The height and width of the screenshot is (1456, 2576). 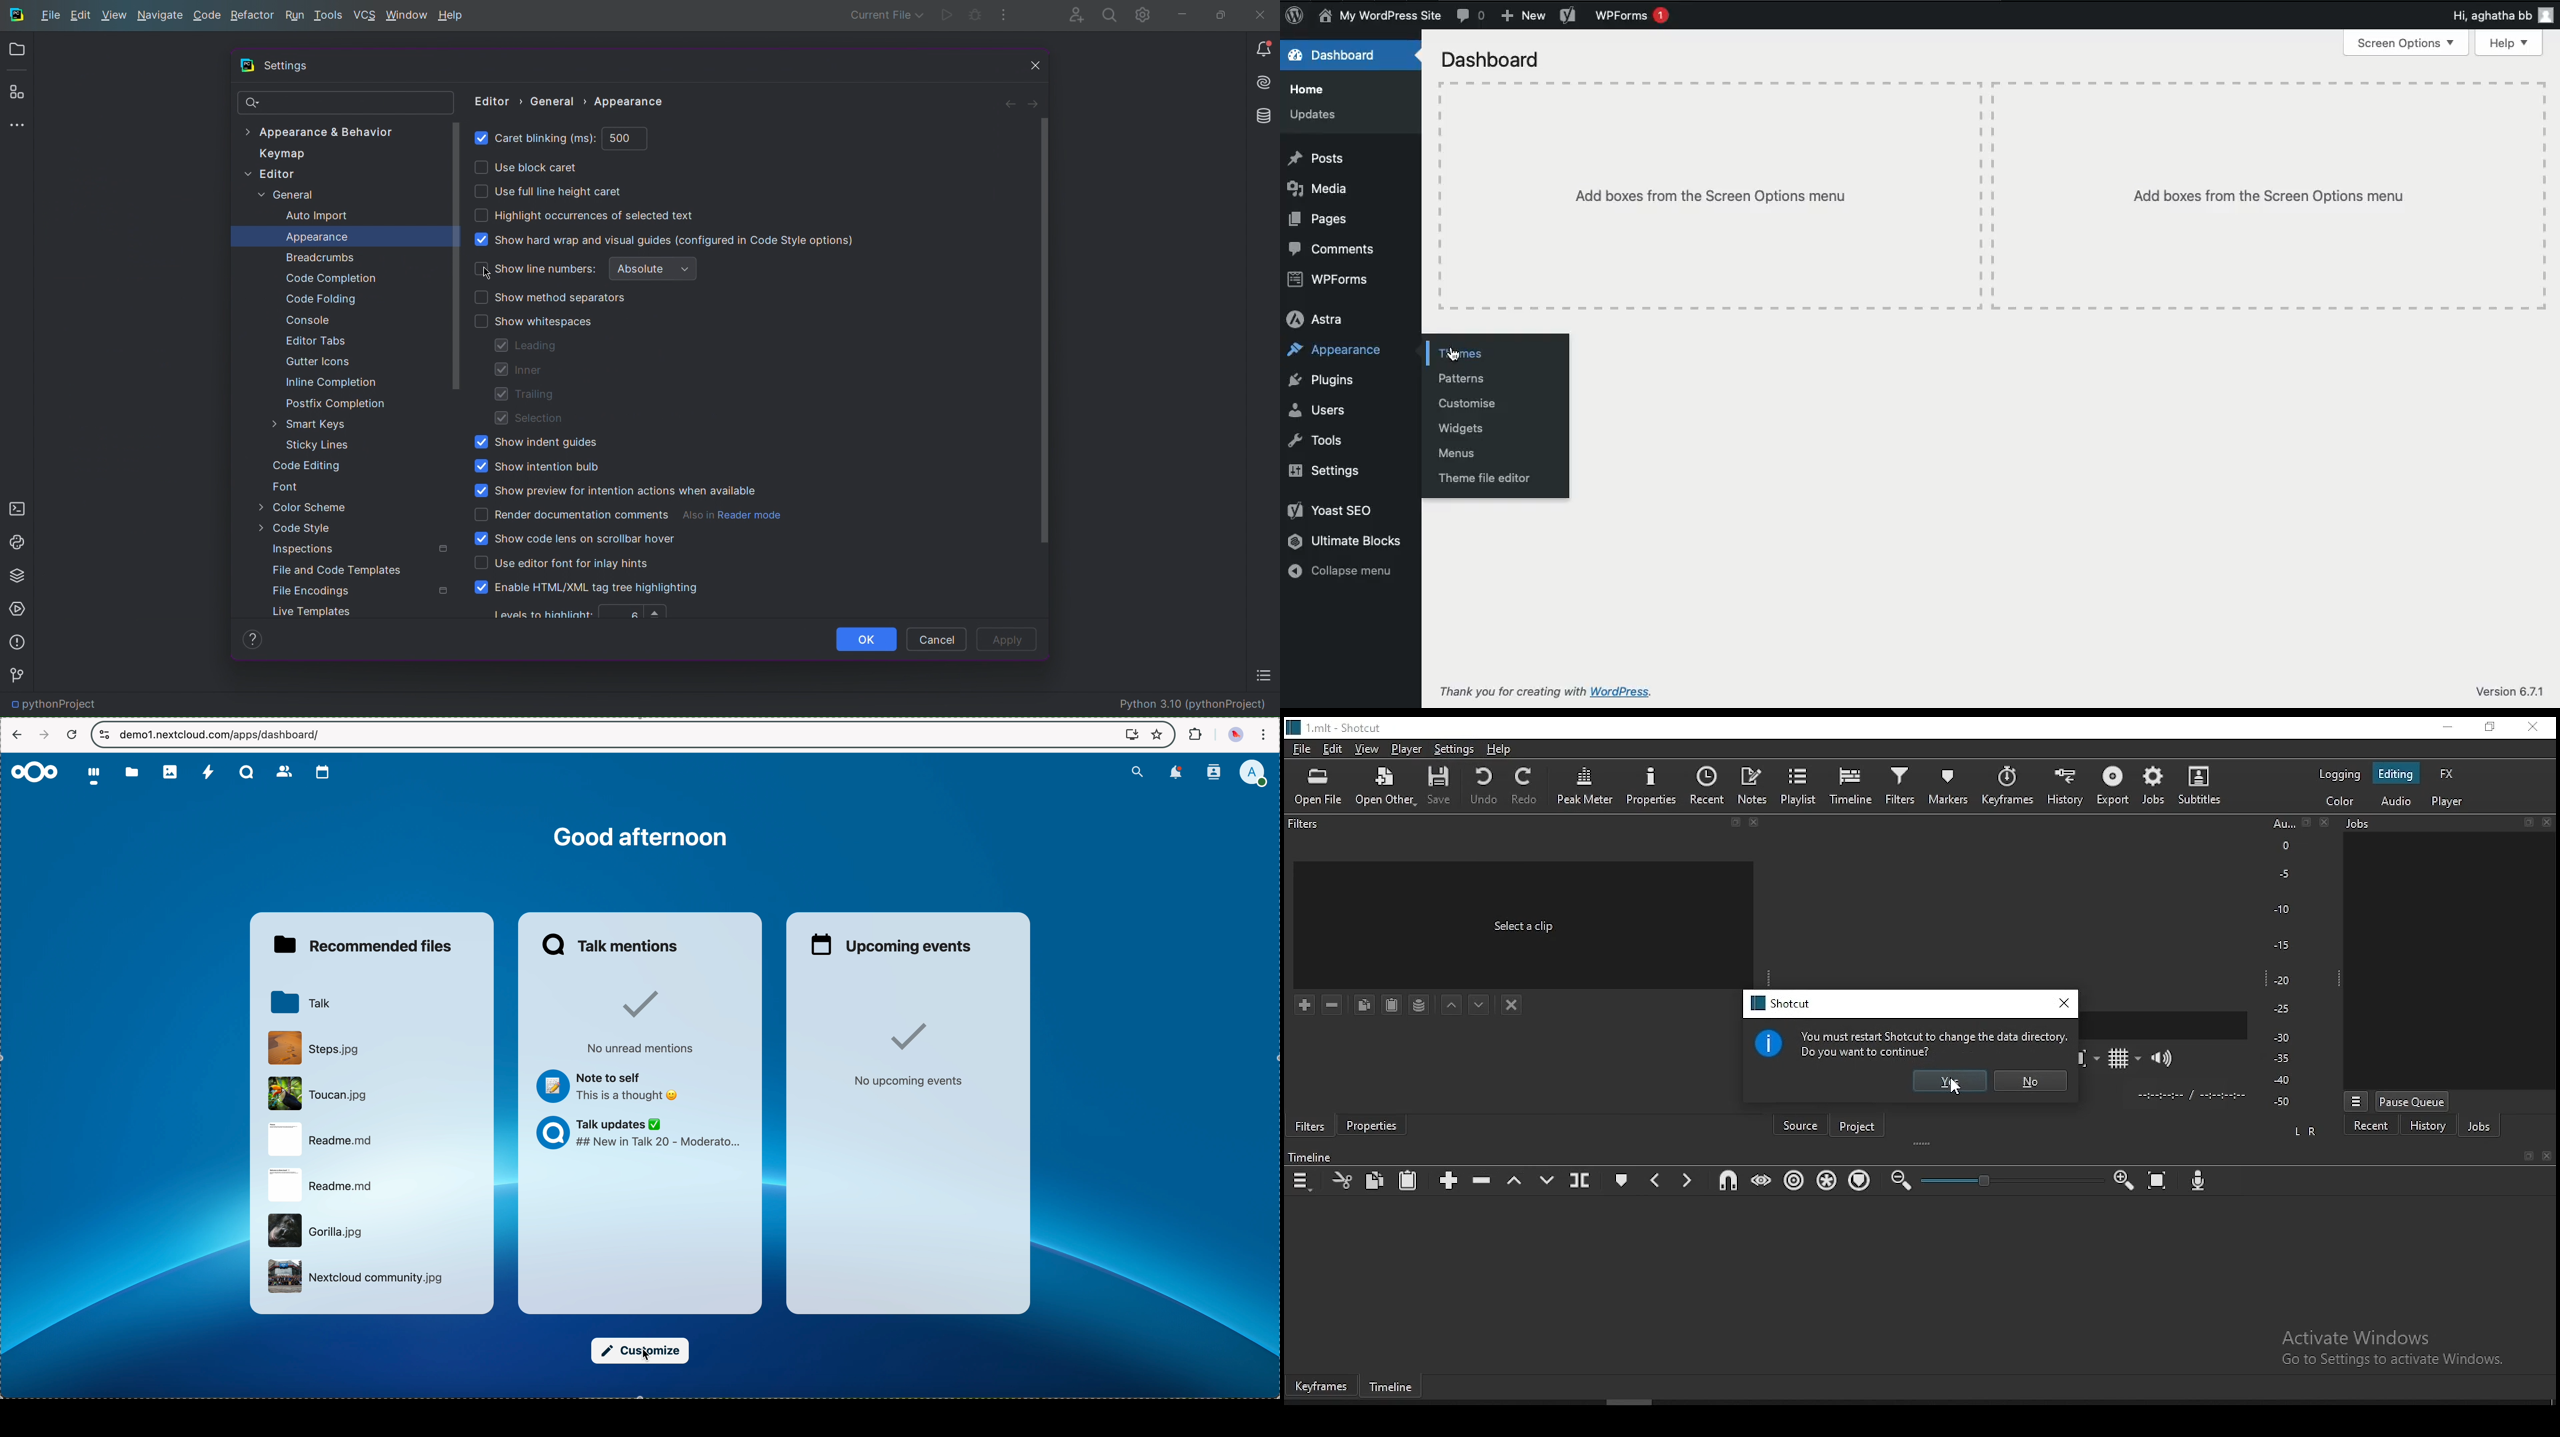 What do you see at coordinates (210, 773) in the screenshot?
I see `activity` at bounding box center [210, 773].